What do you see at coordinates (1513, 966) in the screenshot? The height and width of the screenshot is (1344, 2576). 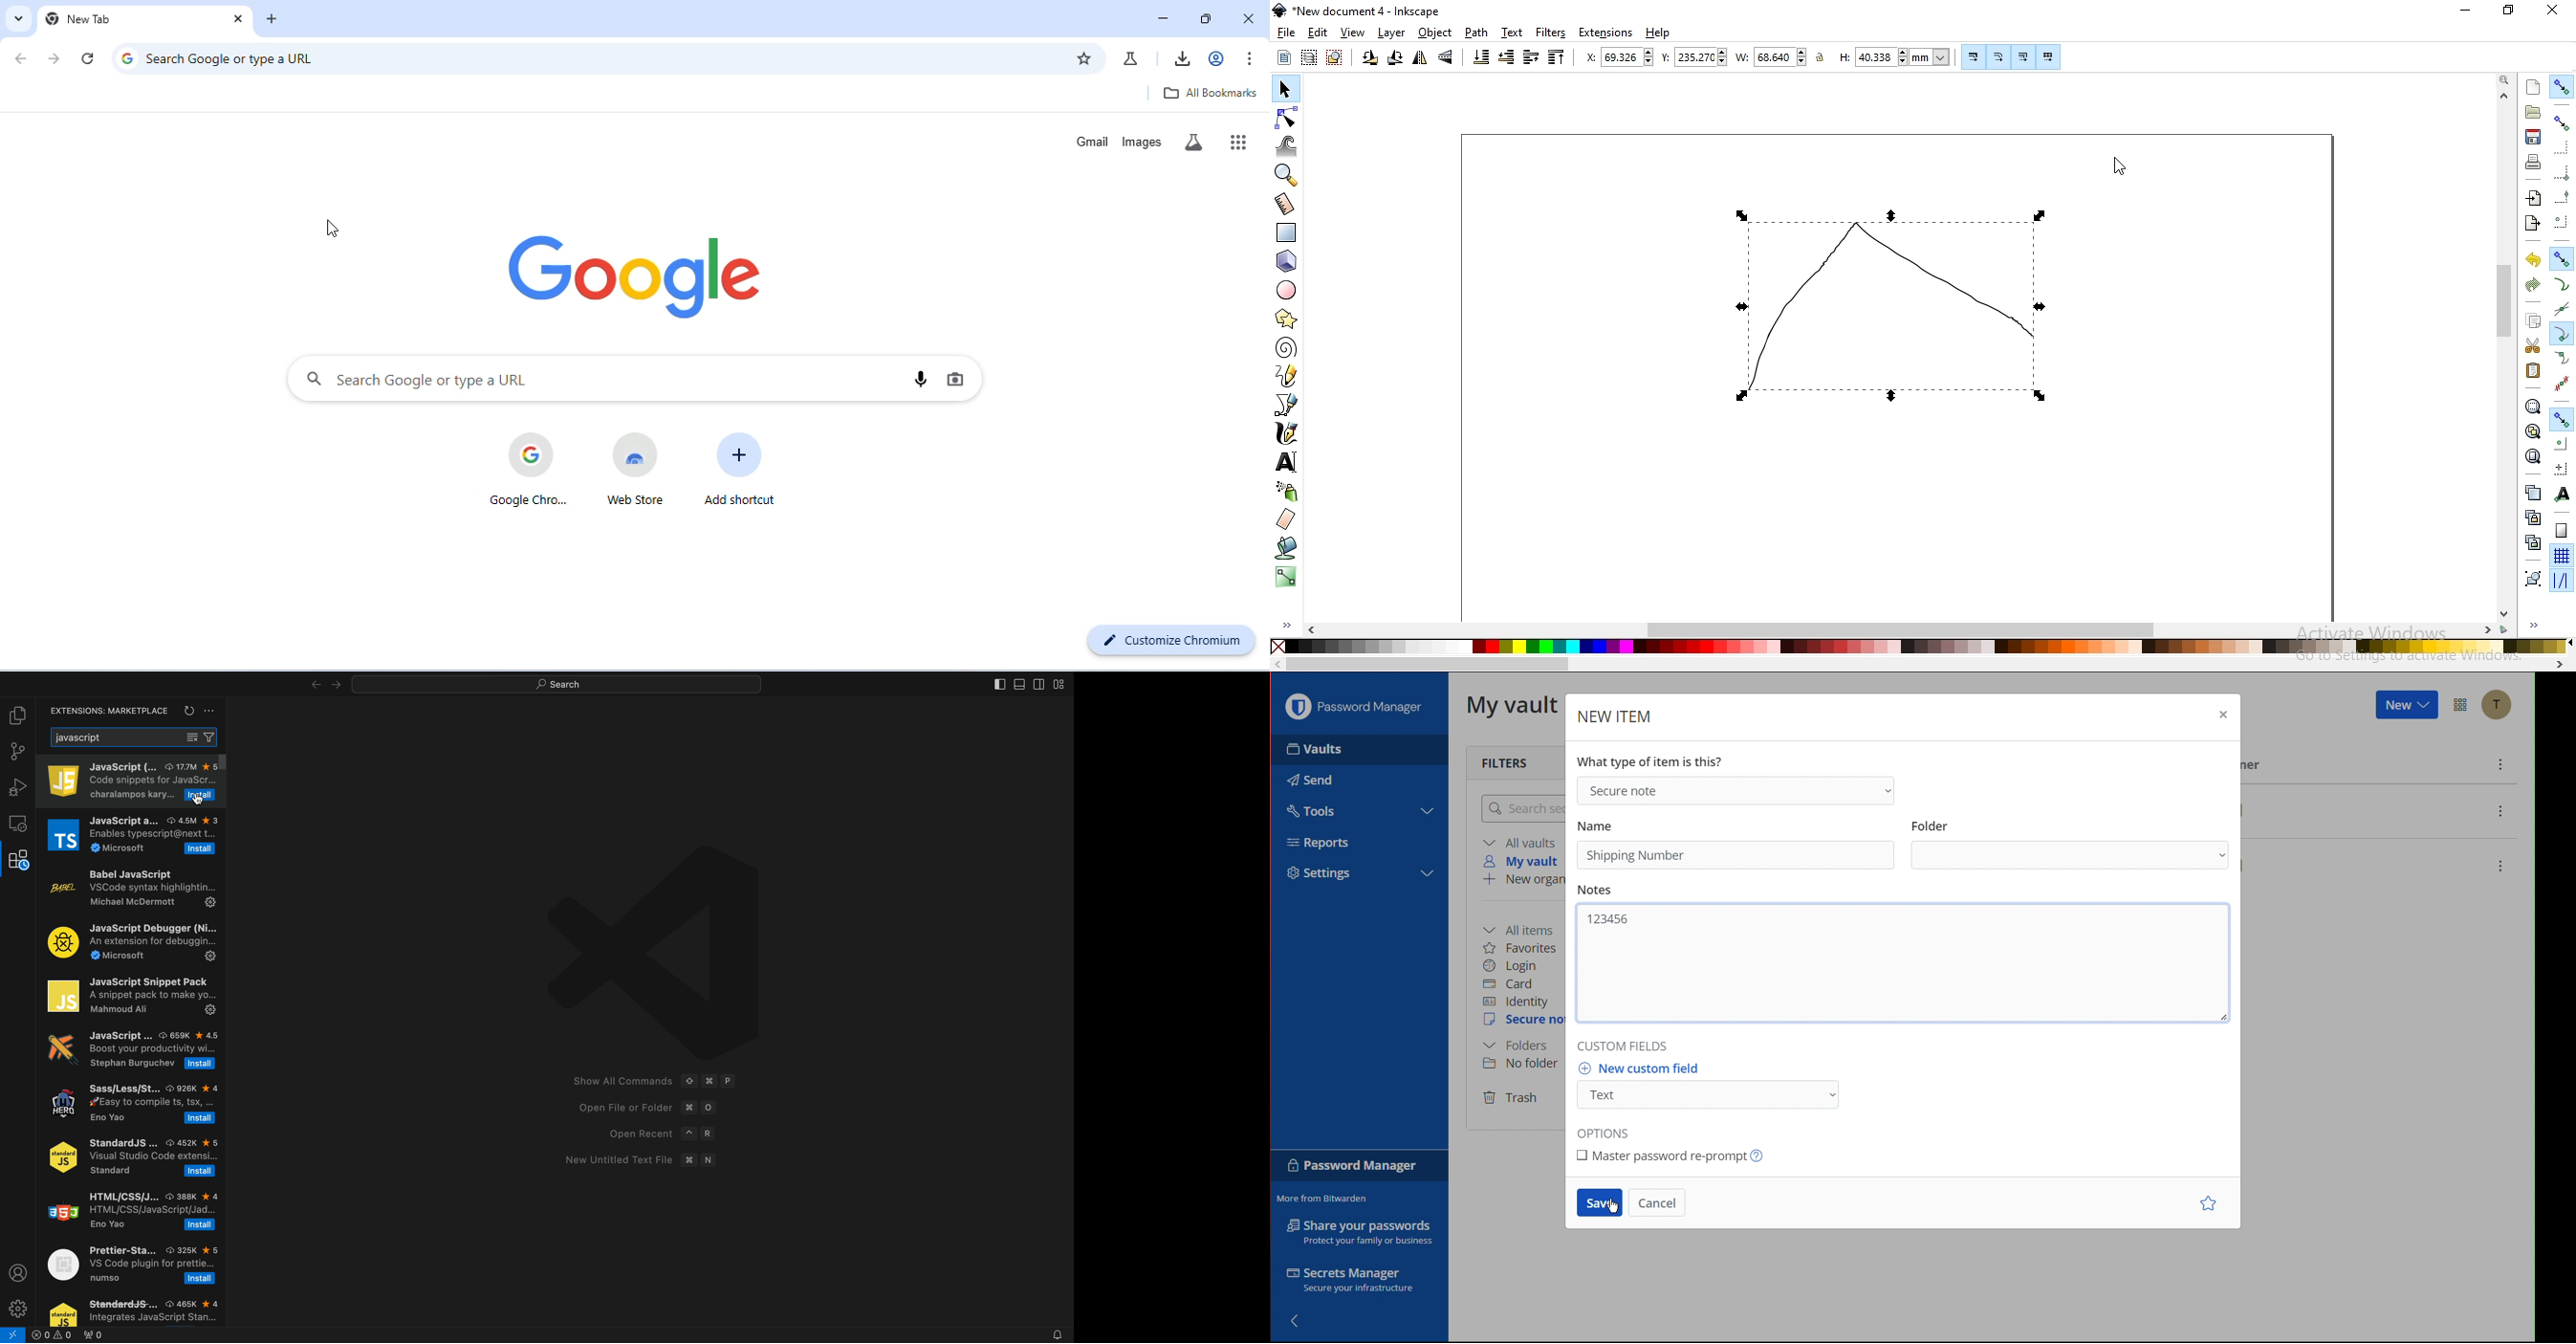 I see `Login` at bounding box center [1513, 966].